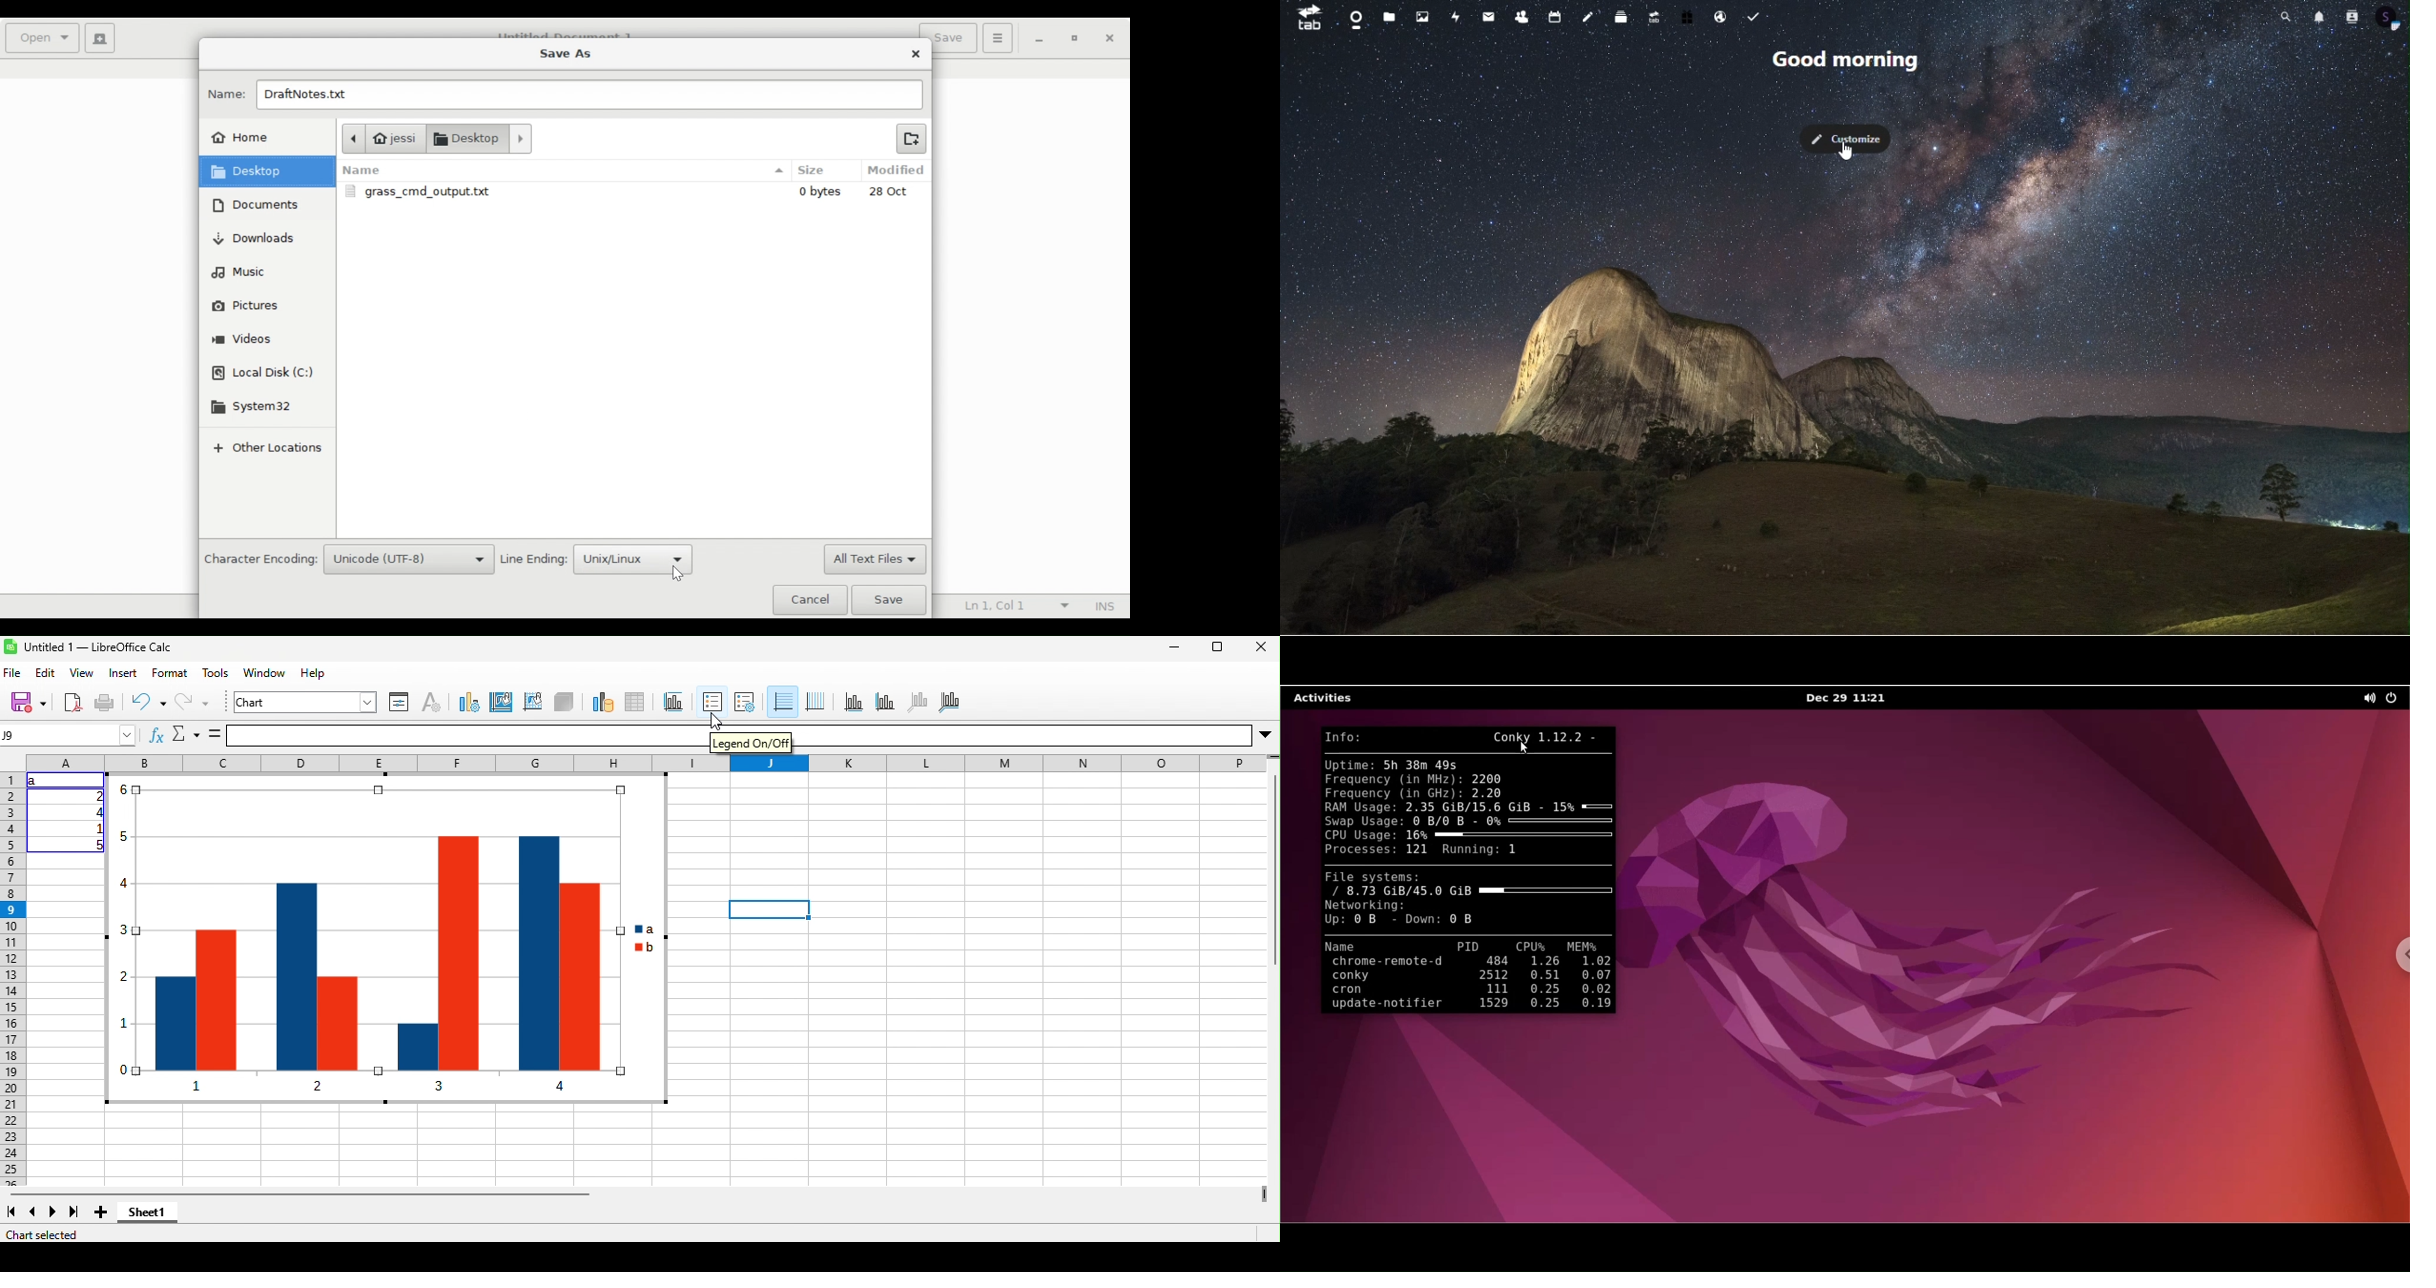 The image size is (2436, 1288). What do you see at coordinates (215, 734) in the screenshot?
I see `Formula` at bounding box center [215, 734].